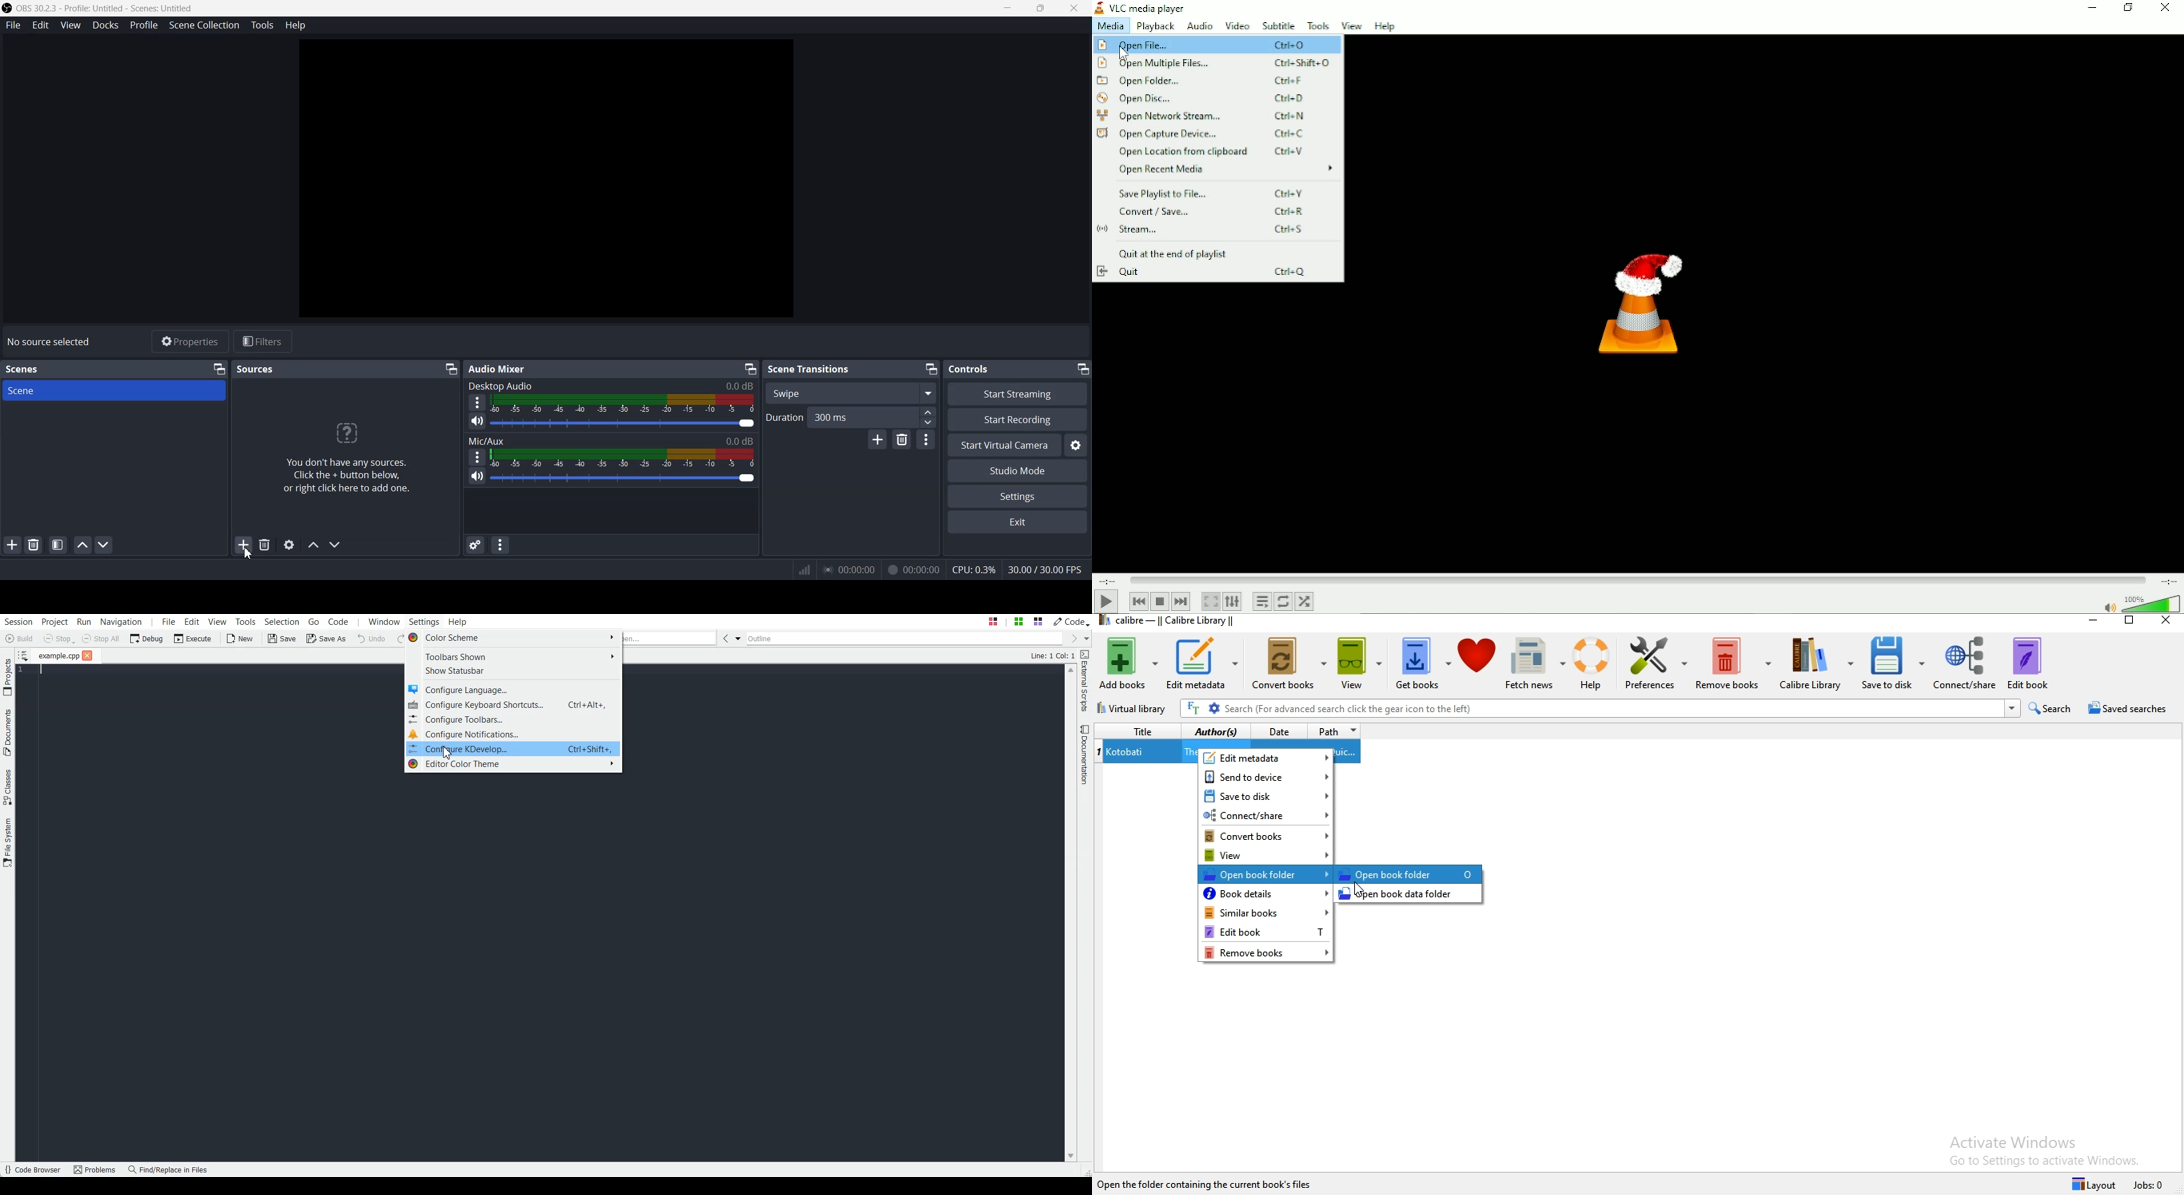 Image resolution: width=2184 pixels, height=1204 pixels. I want to click on Duration, so click(851, 417).